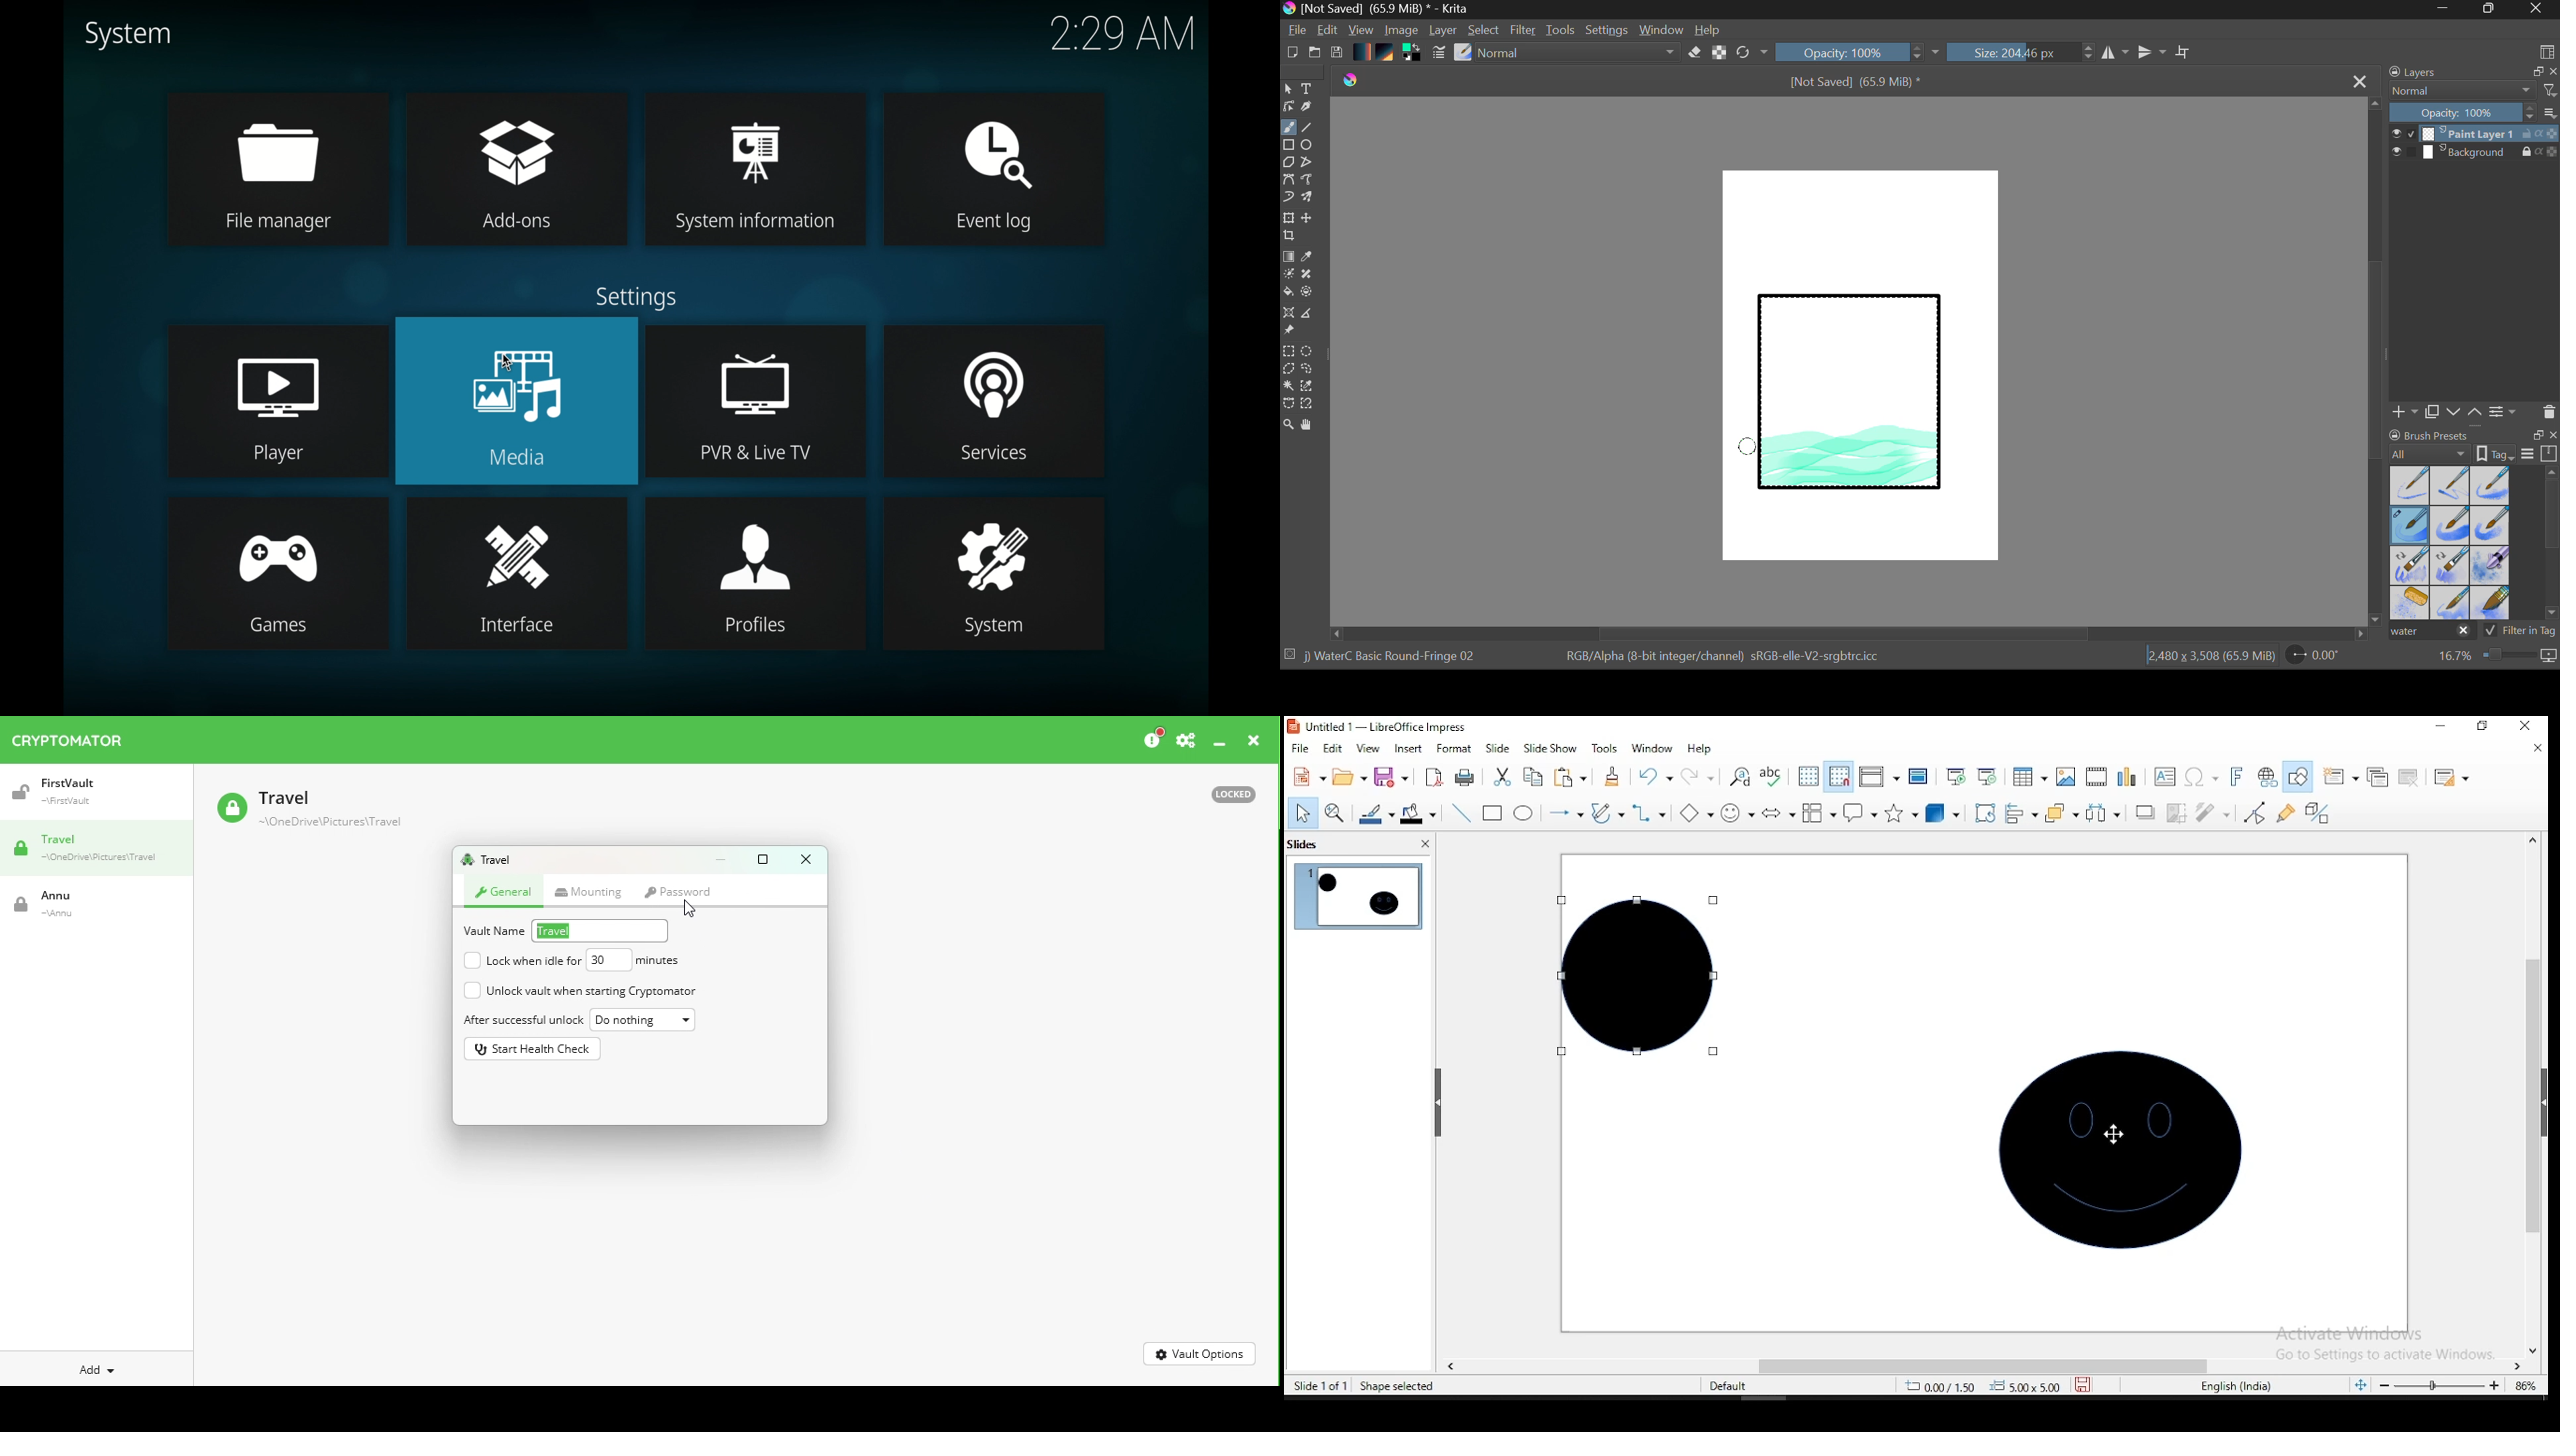 Image resolution: width=2576 pixels, height=1456 pixels. I want to click on file manager, so click(279, 140).